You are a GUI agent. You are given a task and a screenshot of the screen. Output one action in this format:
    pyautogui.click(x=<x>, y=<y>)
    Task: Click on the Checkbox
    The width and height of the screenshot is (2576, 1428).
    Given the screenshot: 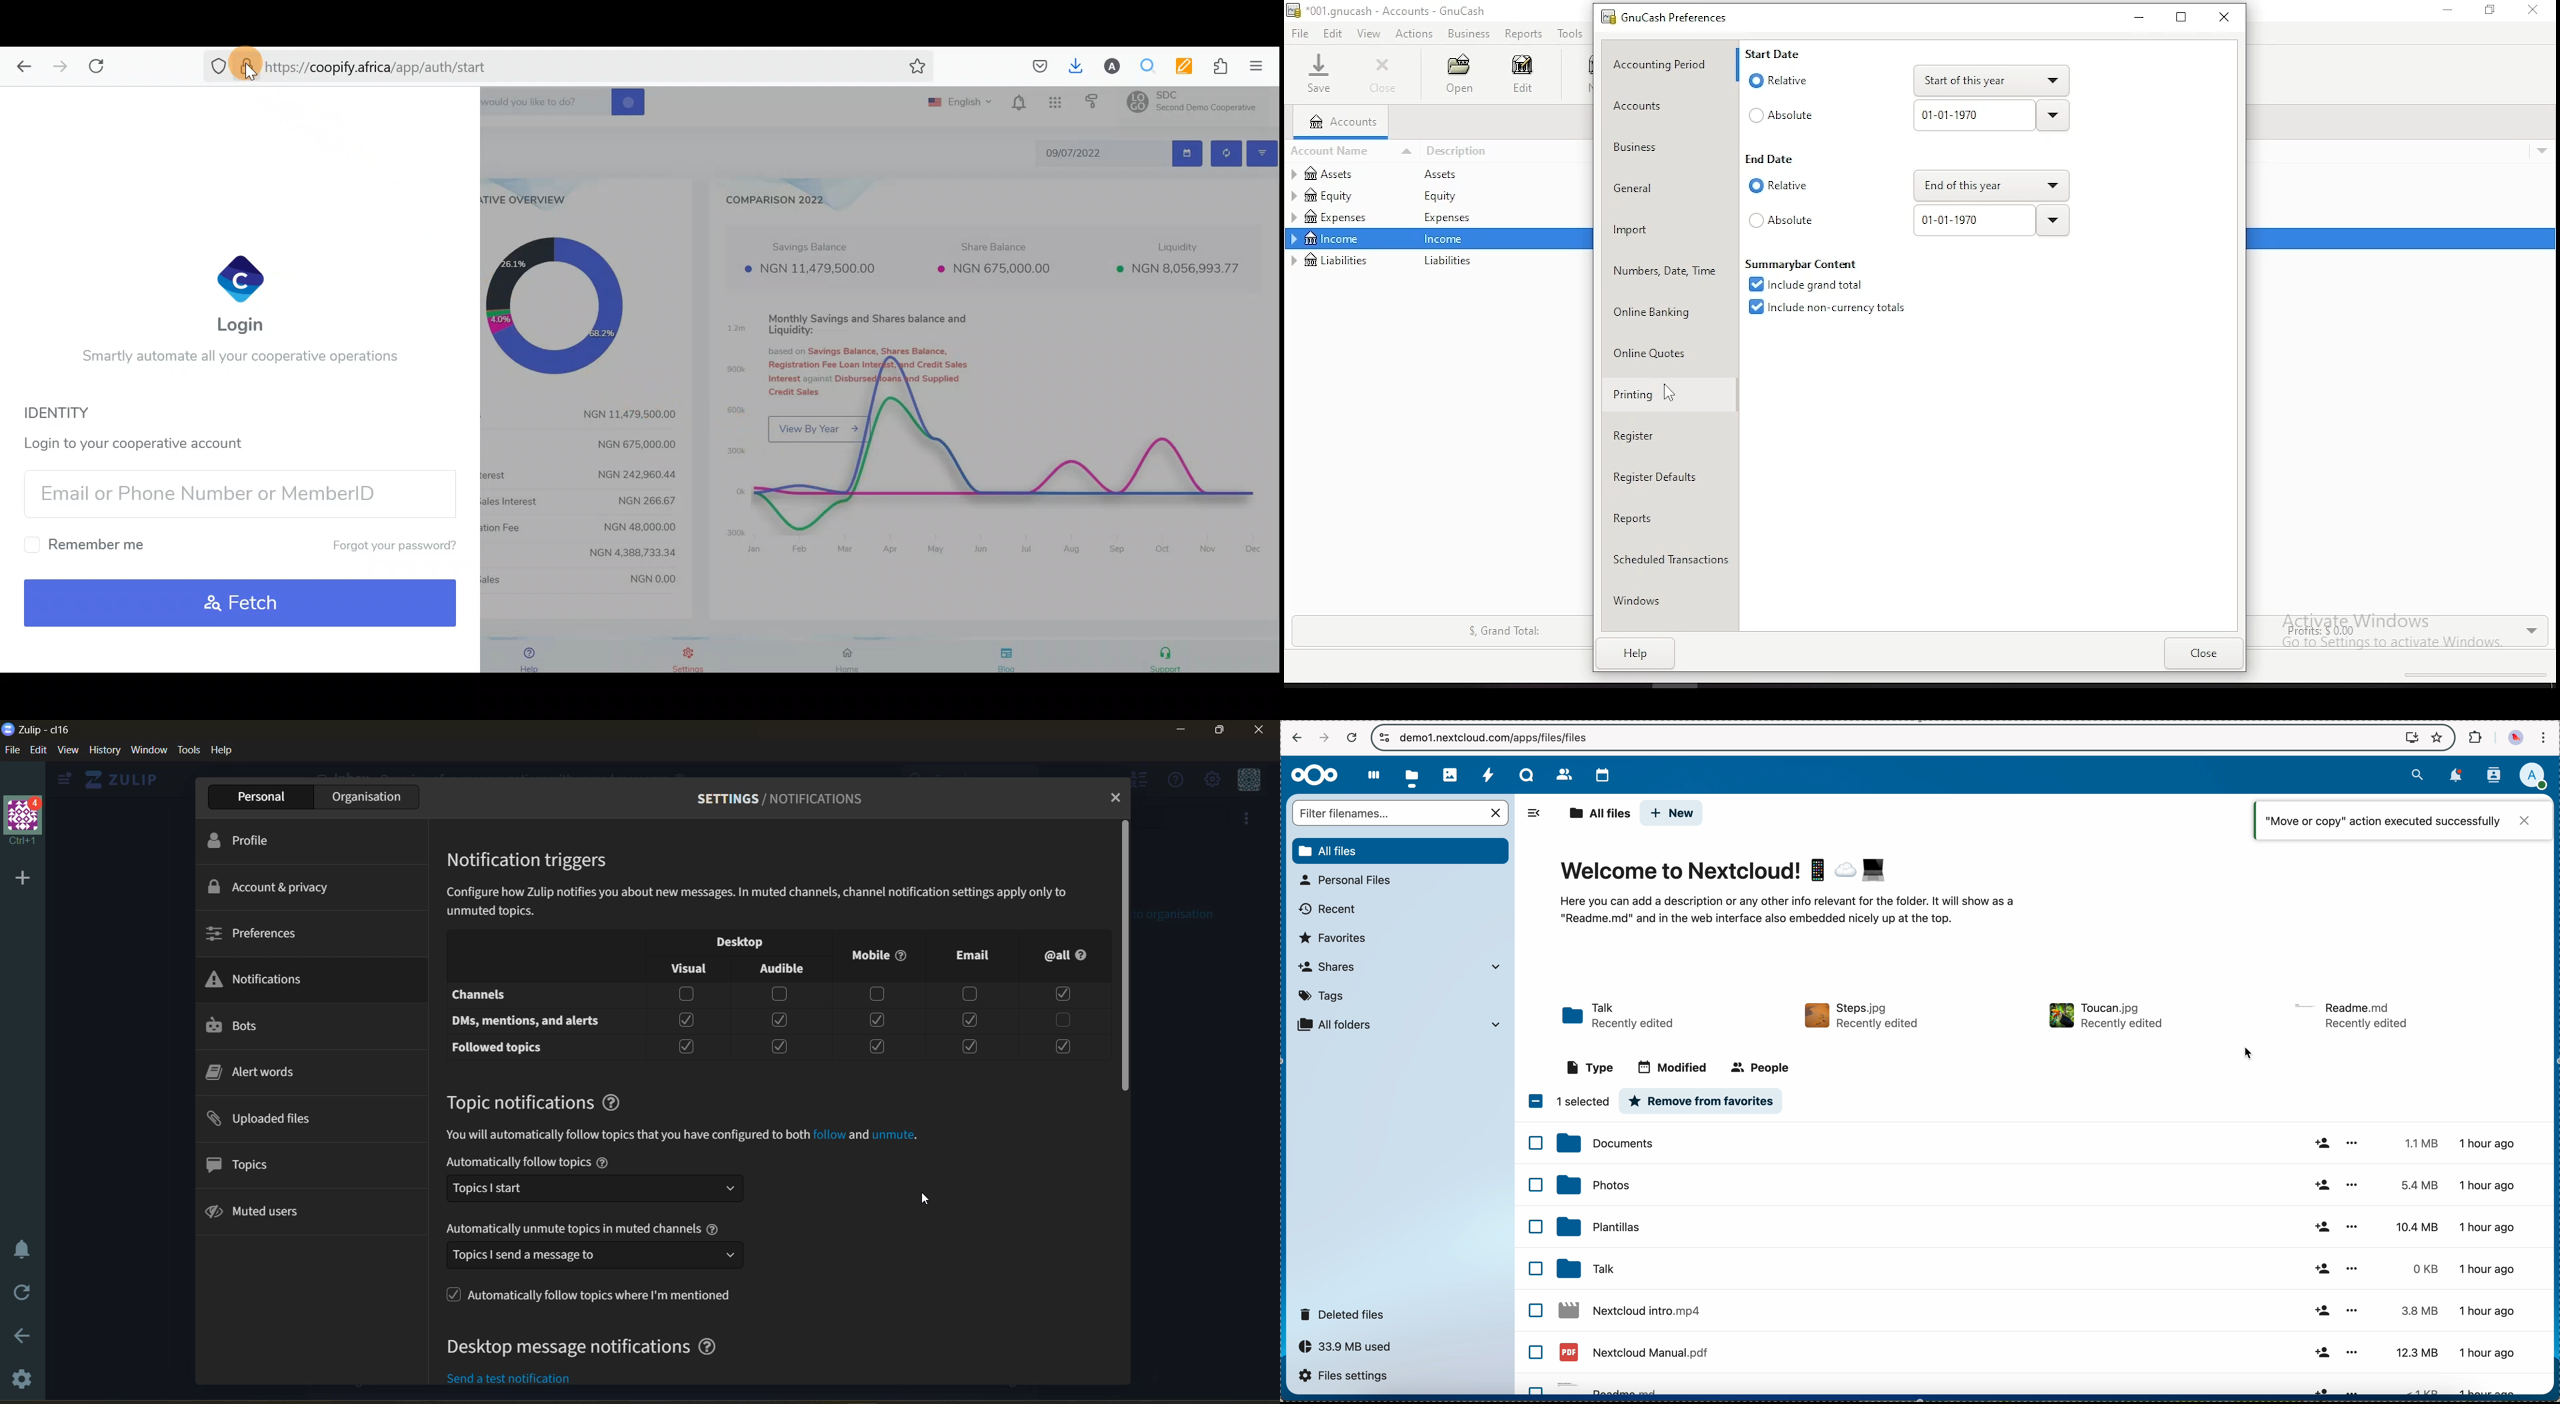 What is the action you would take?
    pyautogui.click(x=878, y=1021)
    